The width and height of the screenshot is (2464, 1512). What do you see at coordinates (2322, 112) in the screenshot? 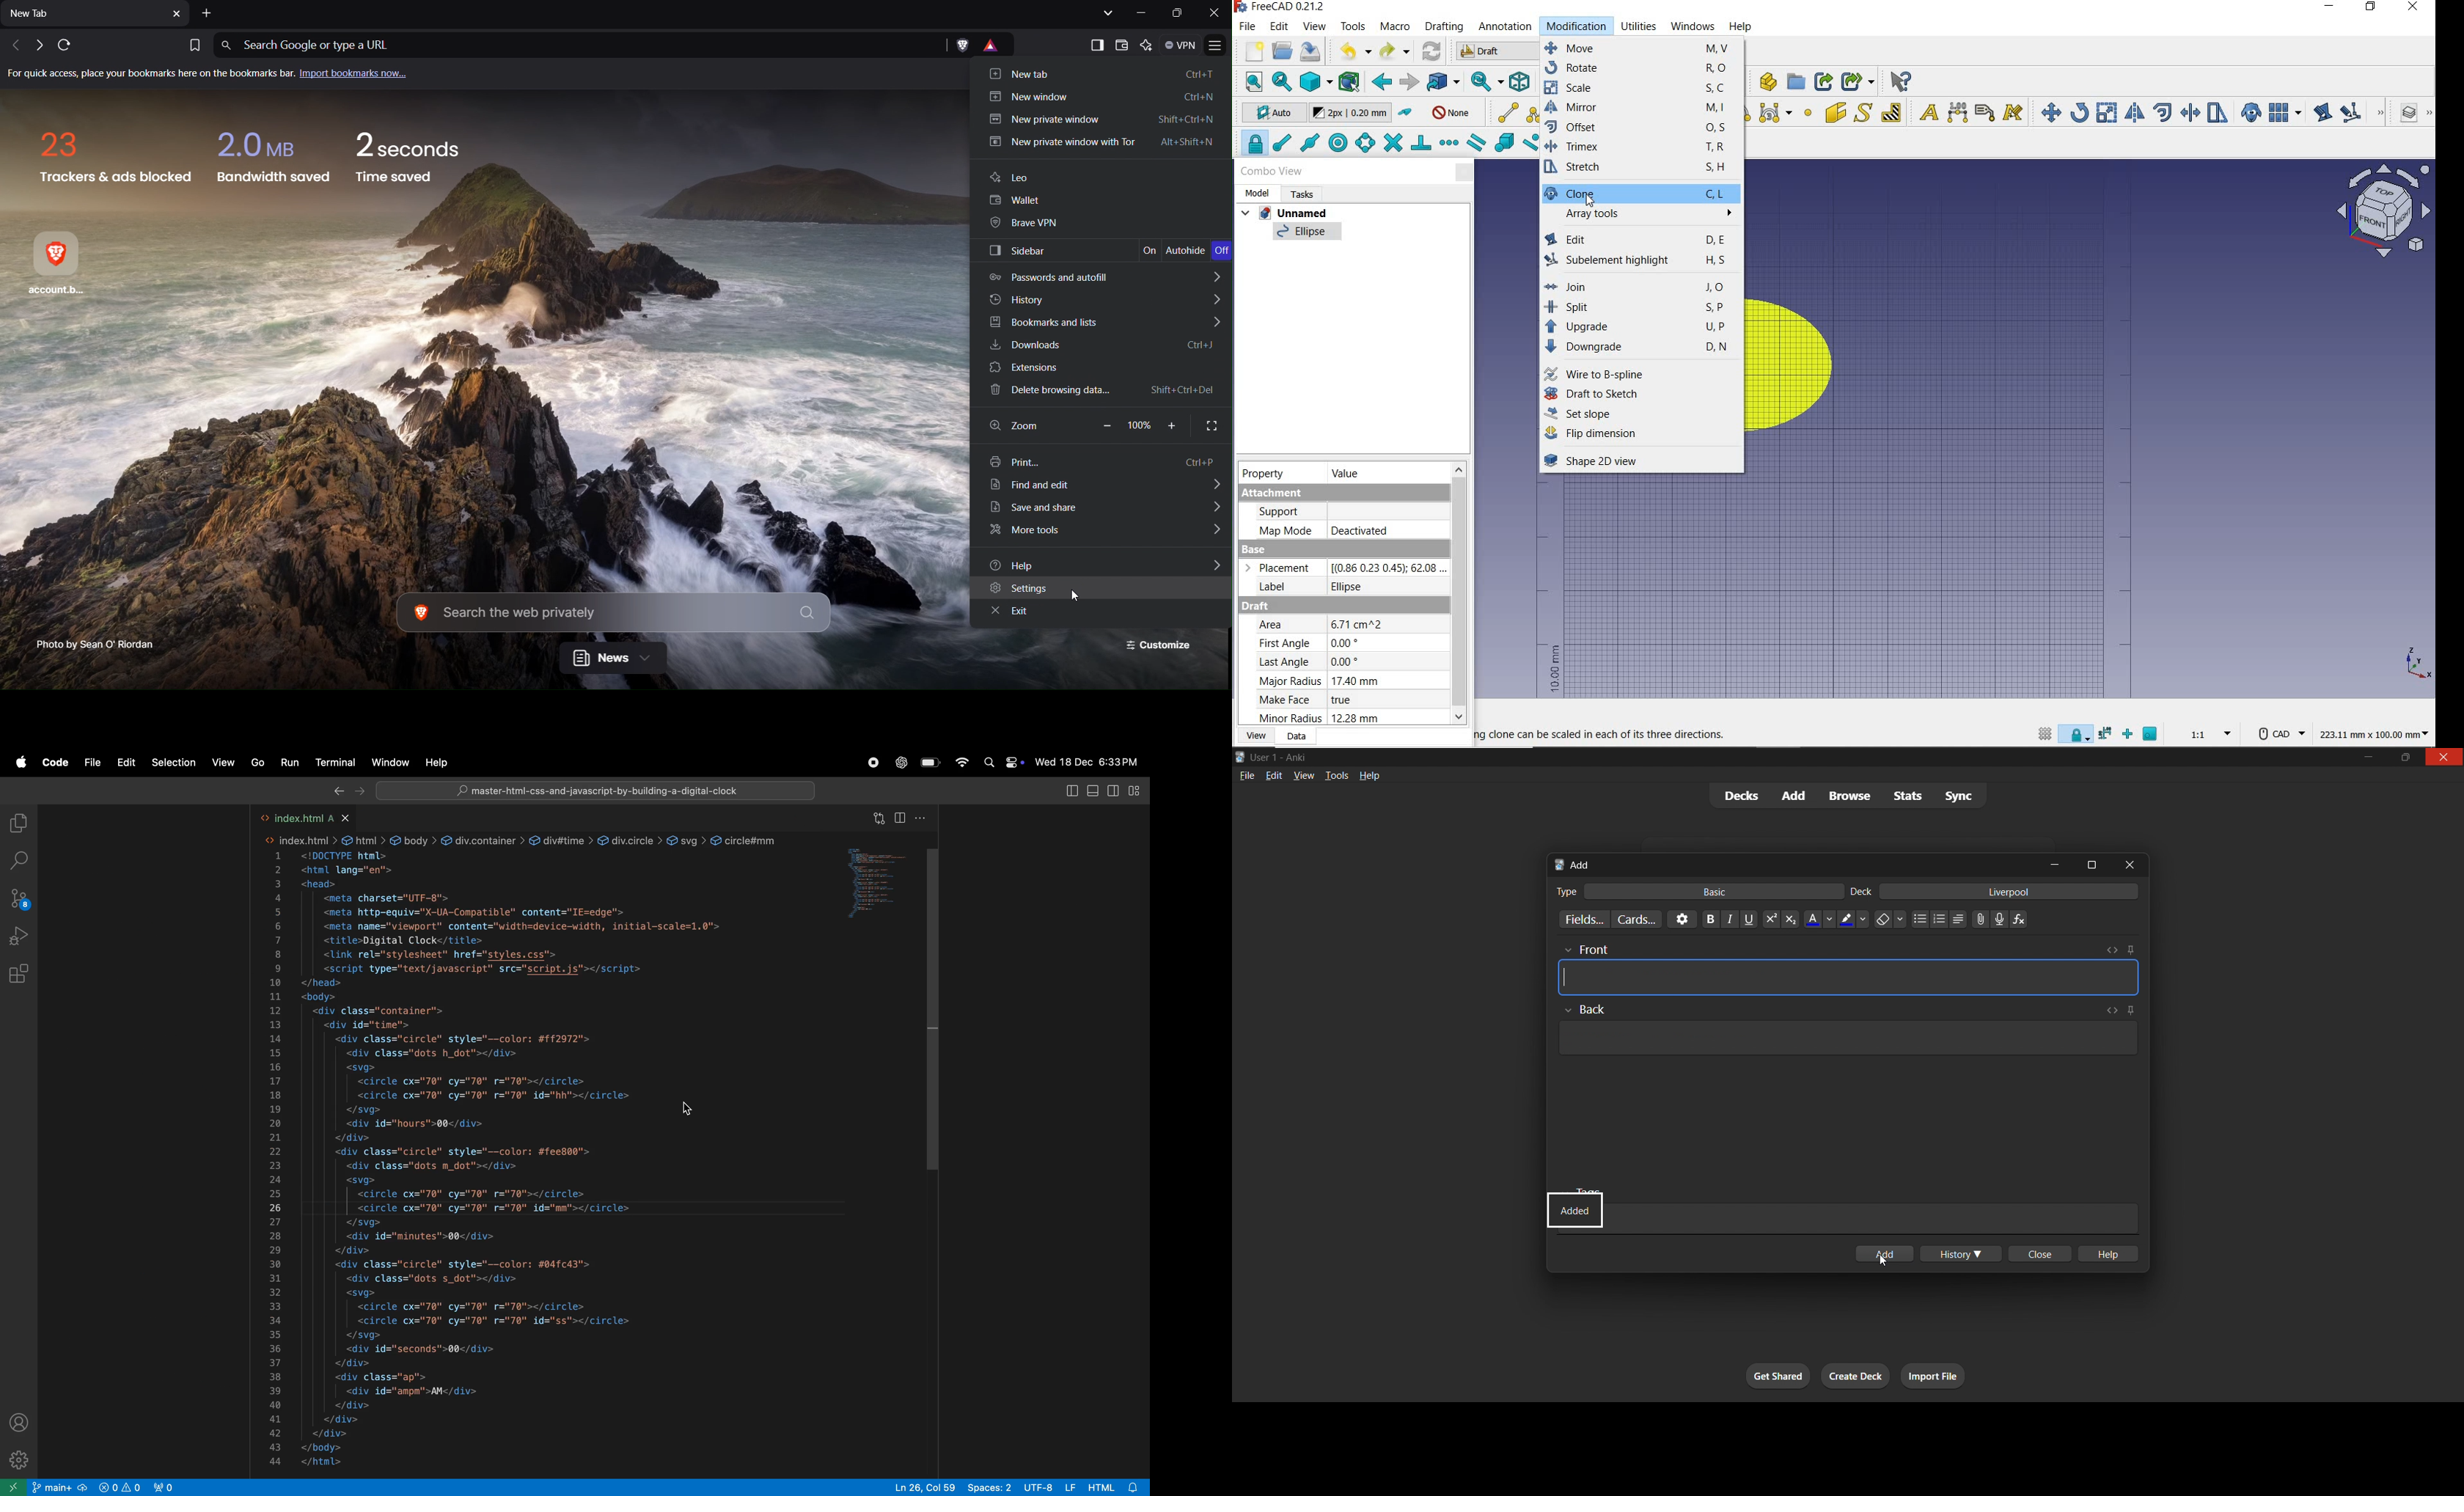
I see `edit` at bounding box center [2322, 112].